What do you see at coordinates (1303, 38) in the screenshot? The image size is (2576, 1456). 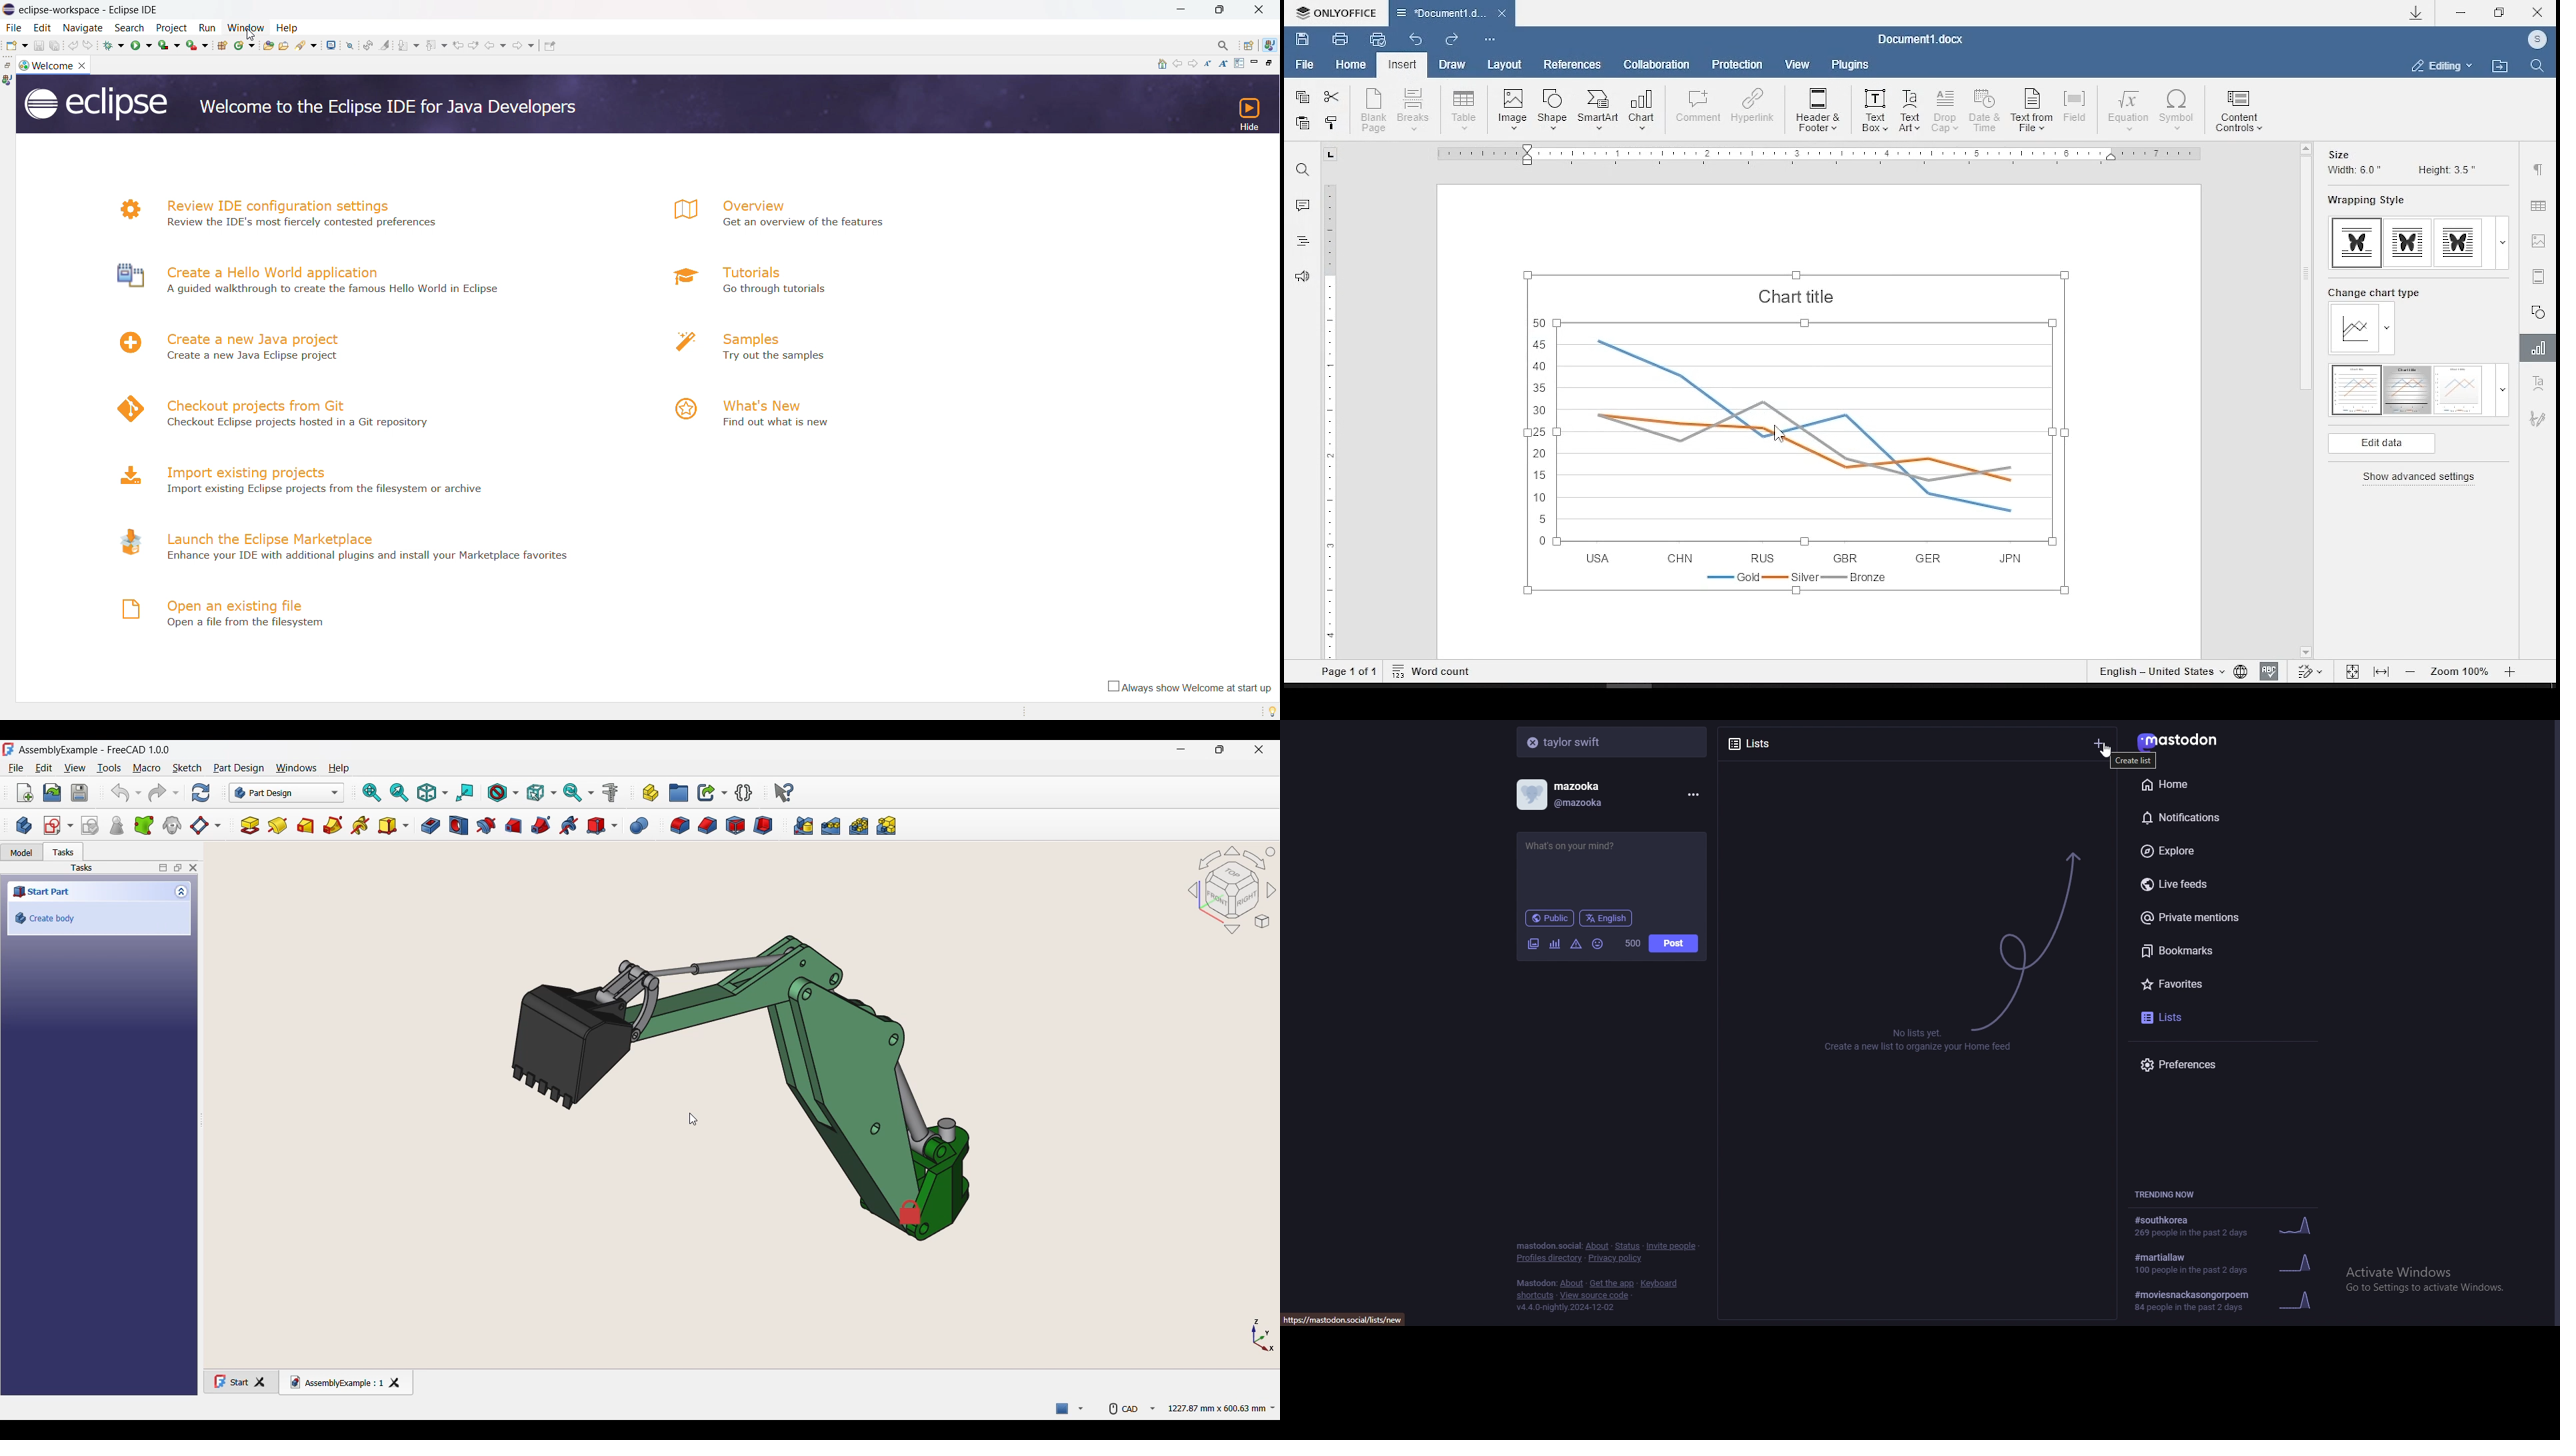 I see `save` at bounding box center [1303, 38].